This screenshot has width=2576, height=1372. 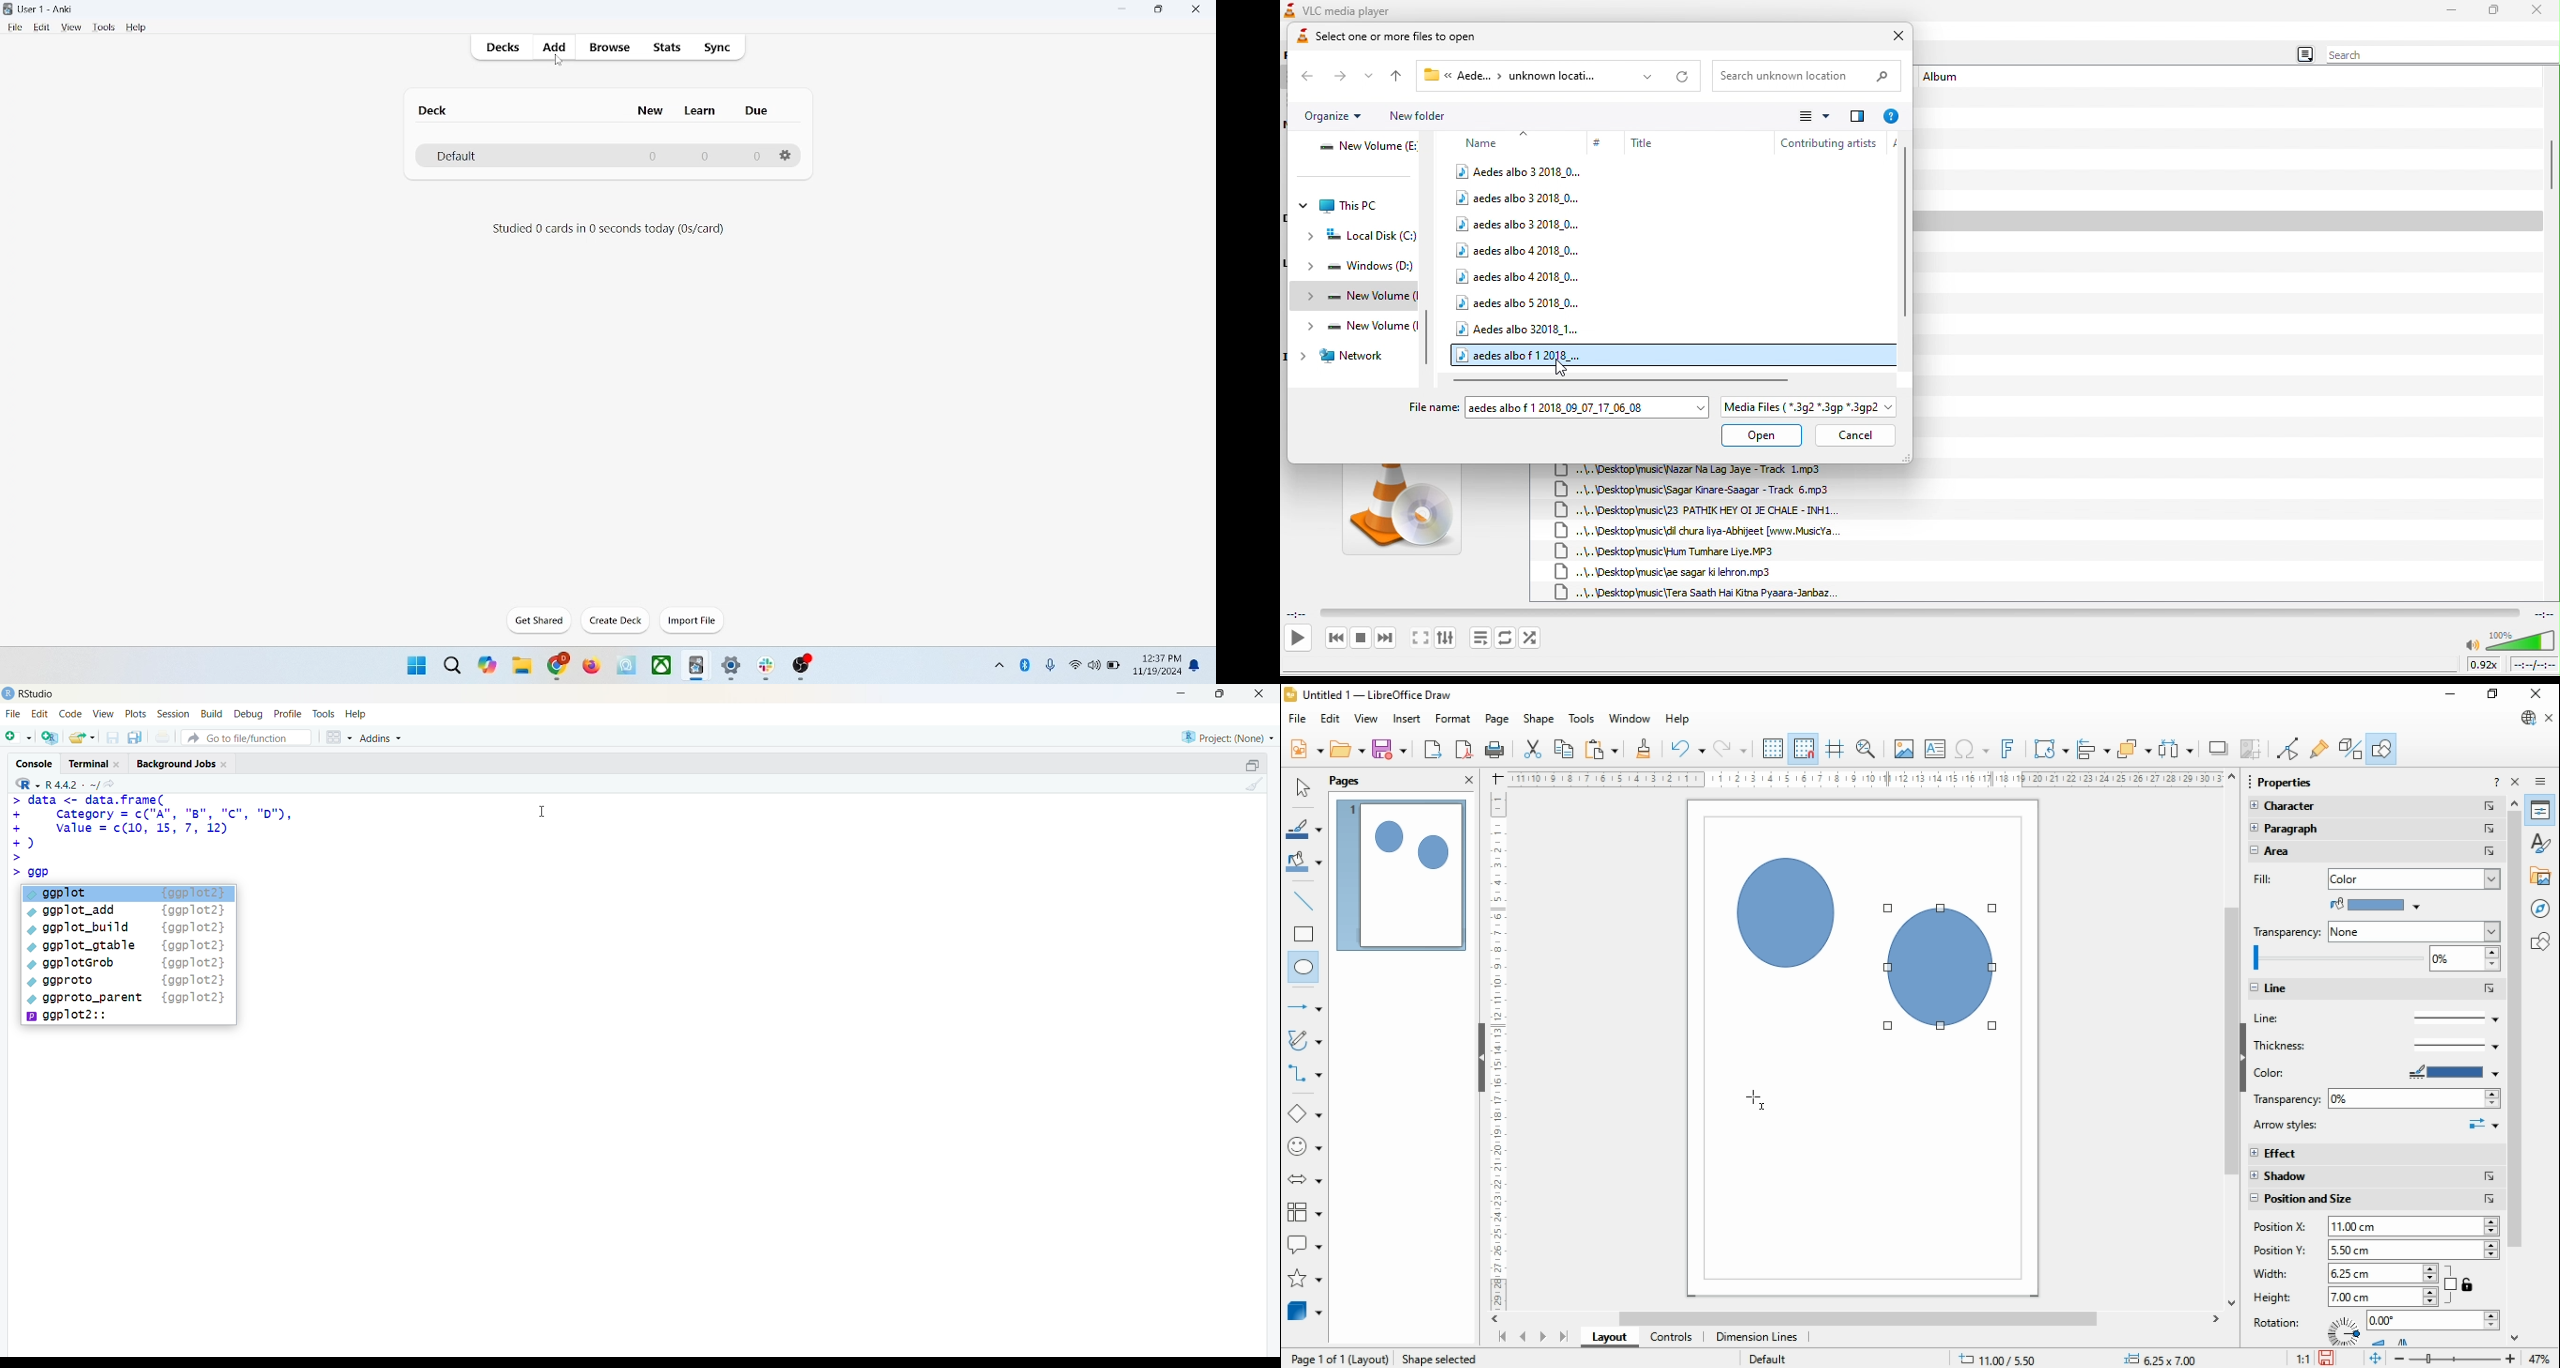 I want to click on rotation, so click(x=2276, y=1321).